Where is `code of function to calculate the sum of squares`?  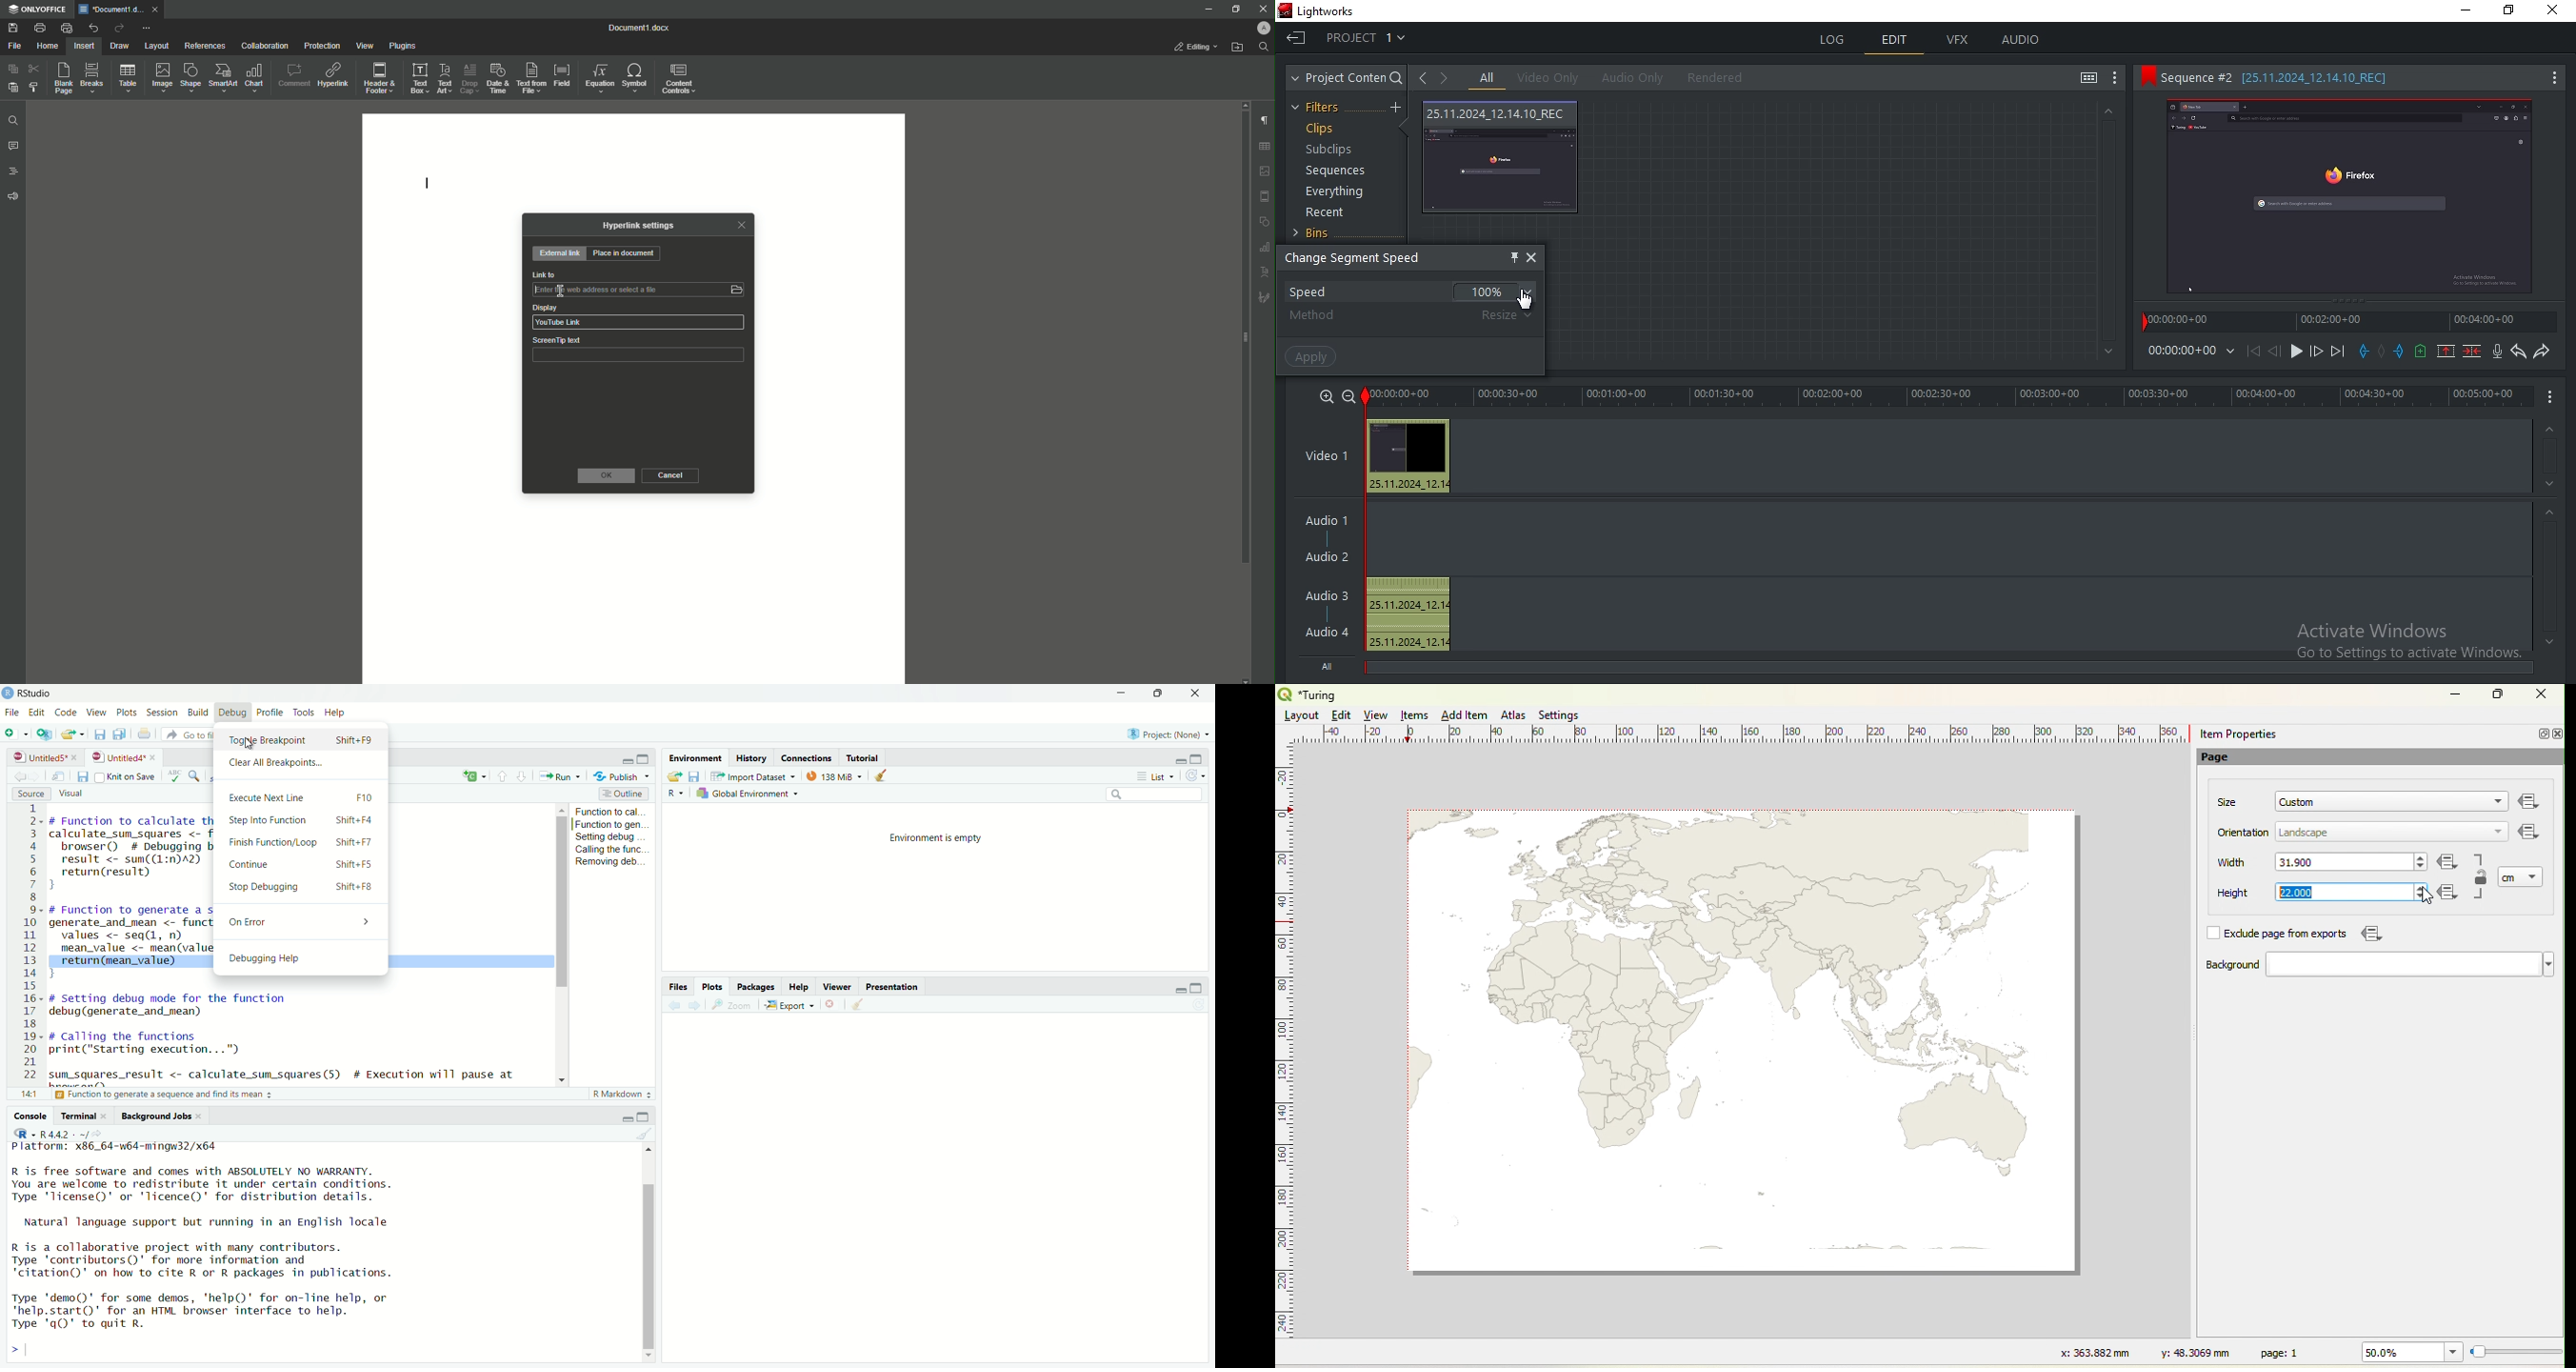 code of function to calculate the sum of squares is located at coordinates (129, 853).